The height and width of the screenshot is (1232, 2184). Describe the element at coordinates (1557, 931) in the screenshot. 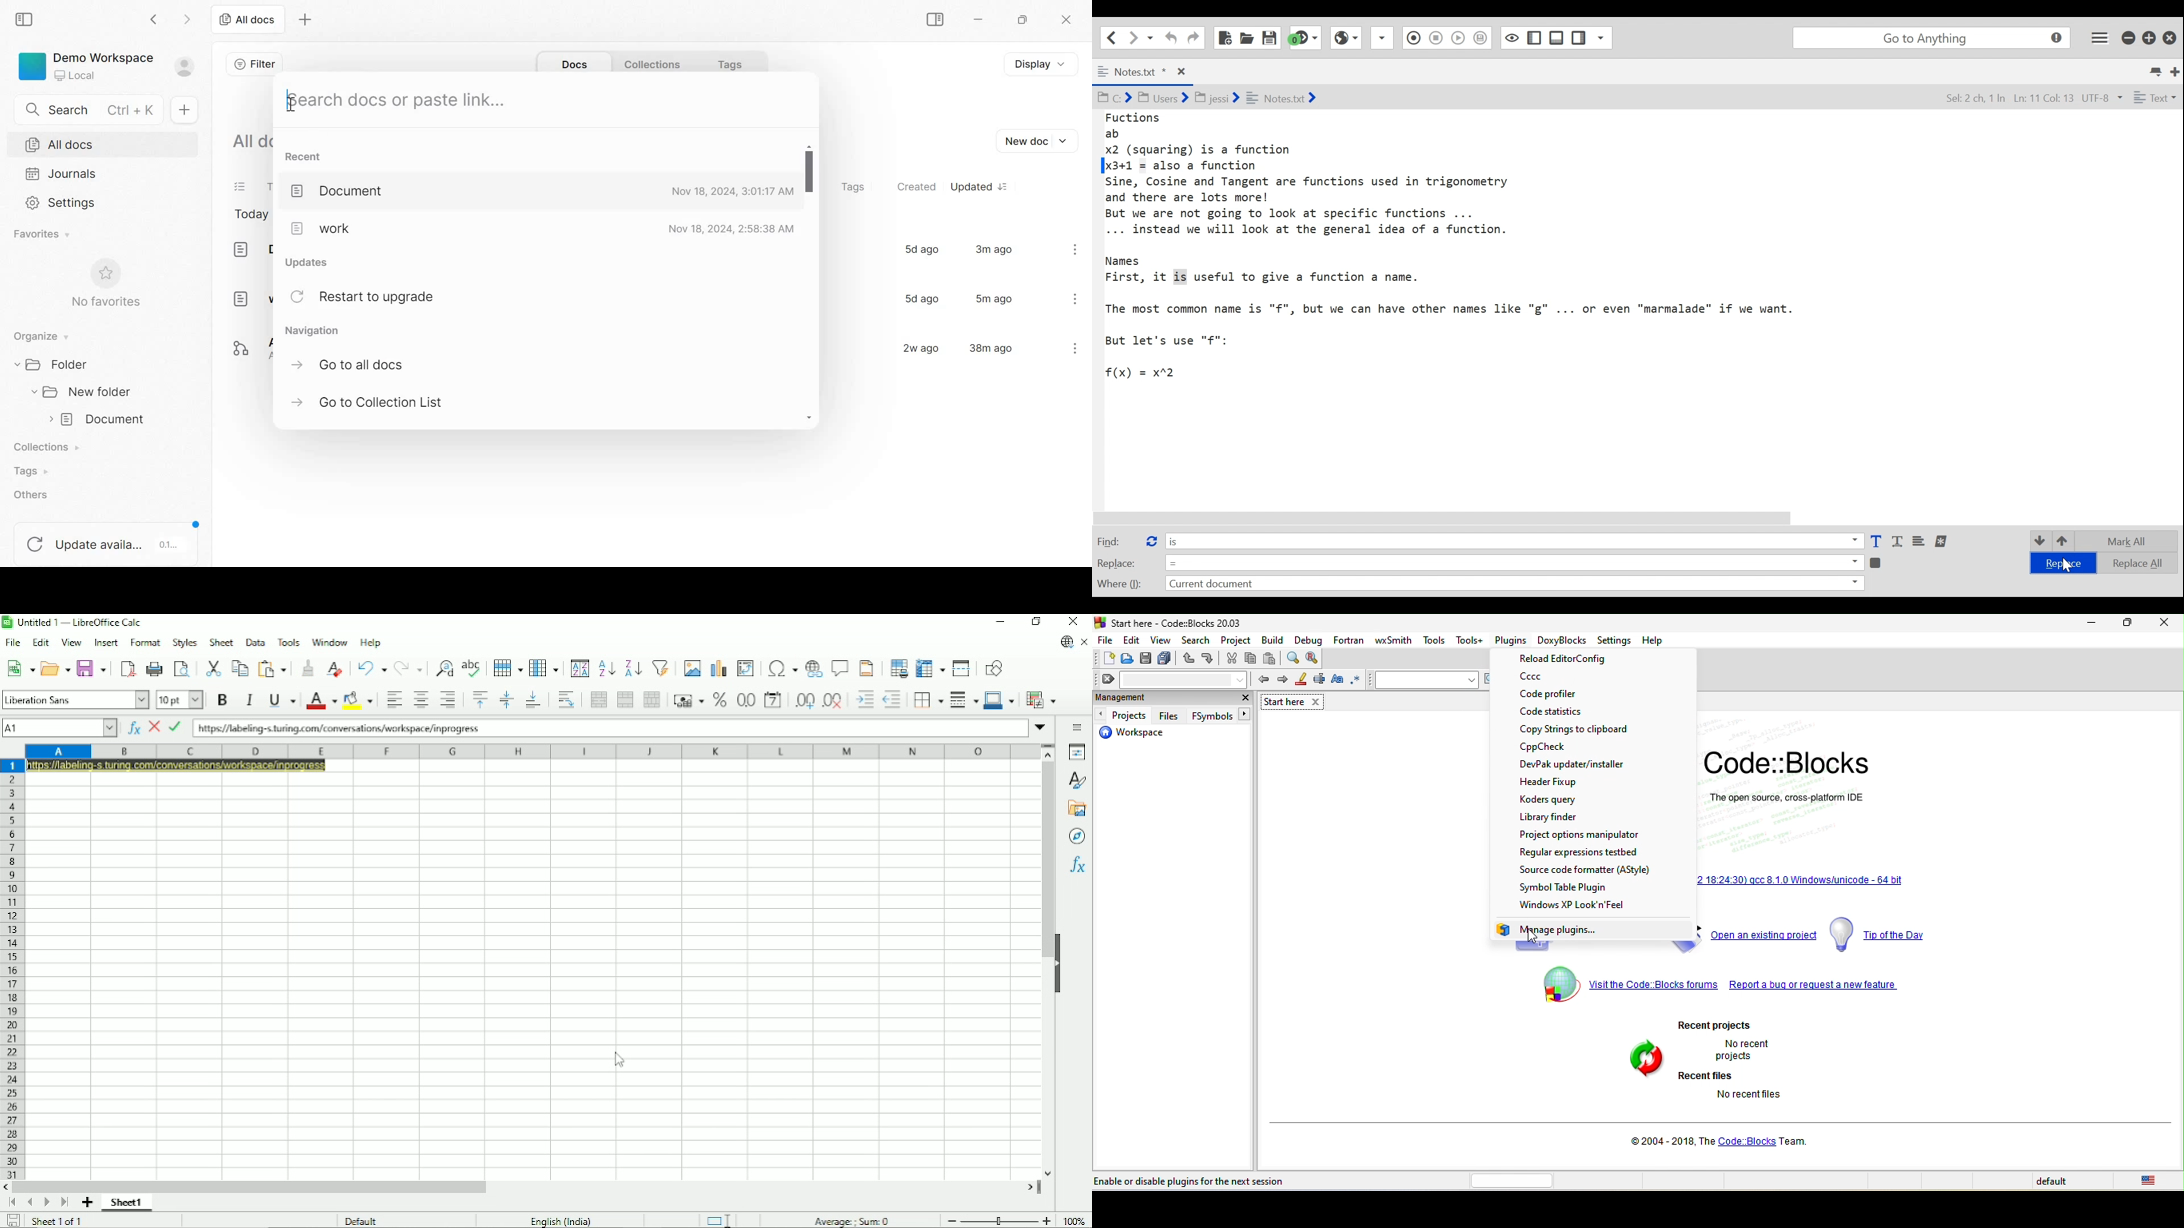

I see `manage plugins` at that location.